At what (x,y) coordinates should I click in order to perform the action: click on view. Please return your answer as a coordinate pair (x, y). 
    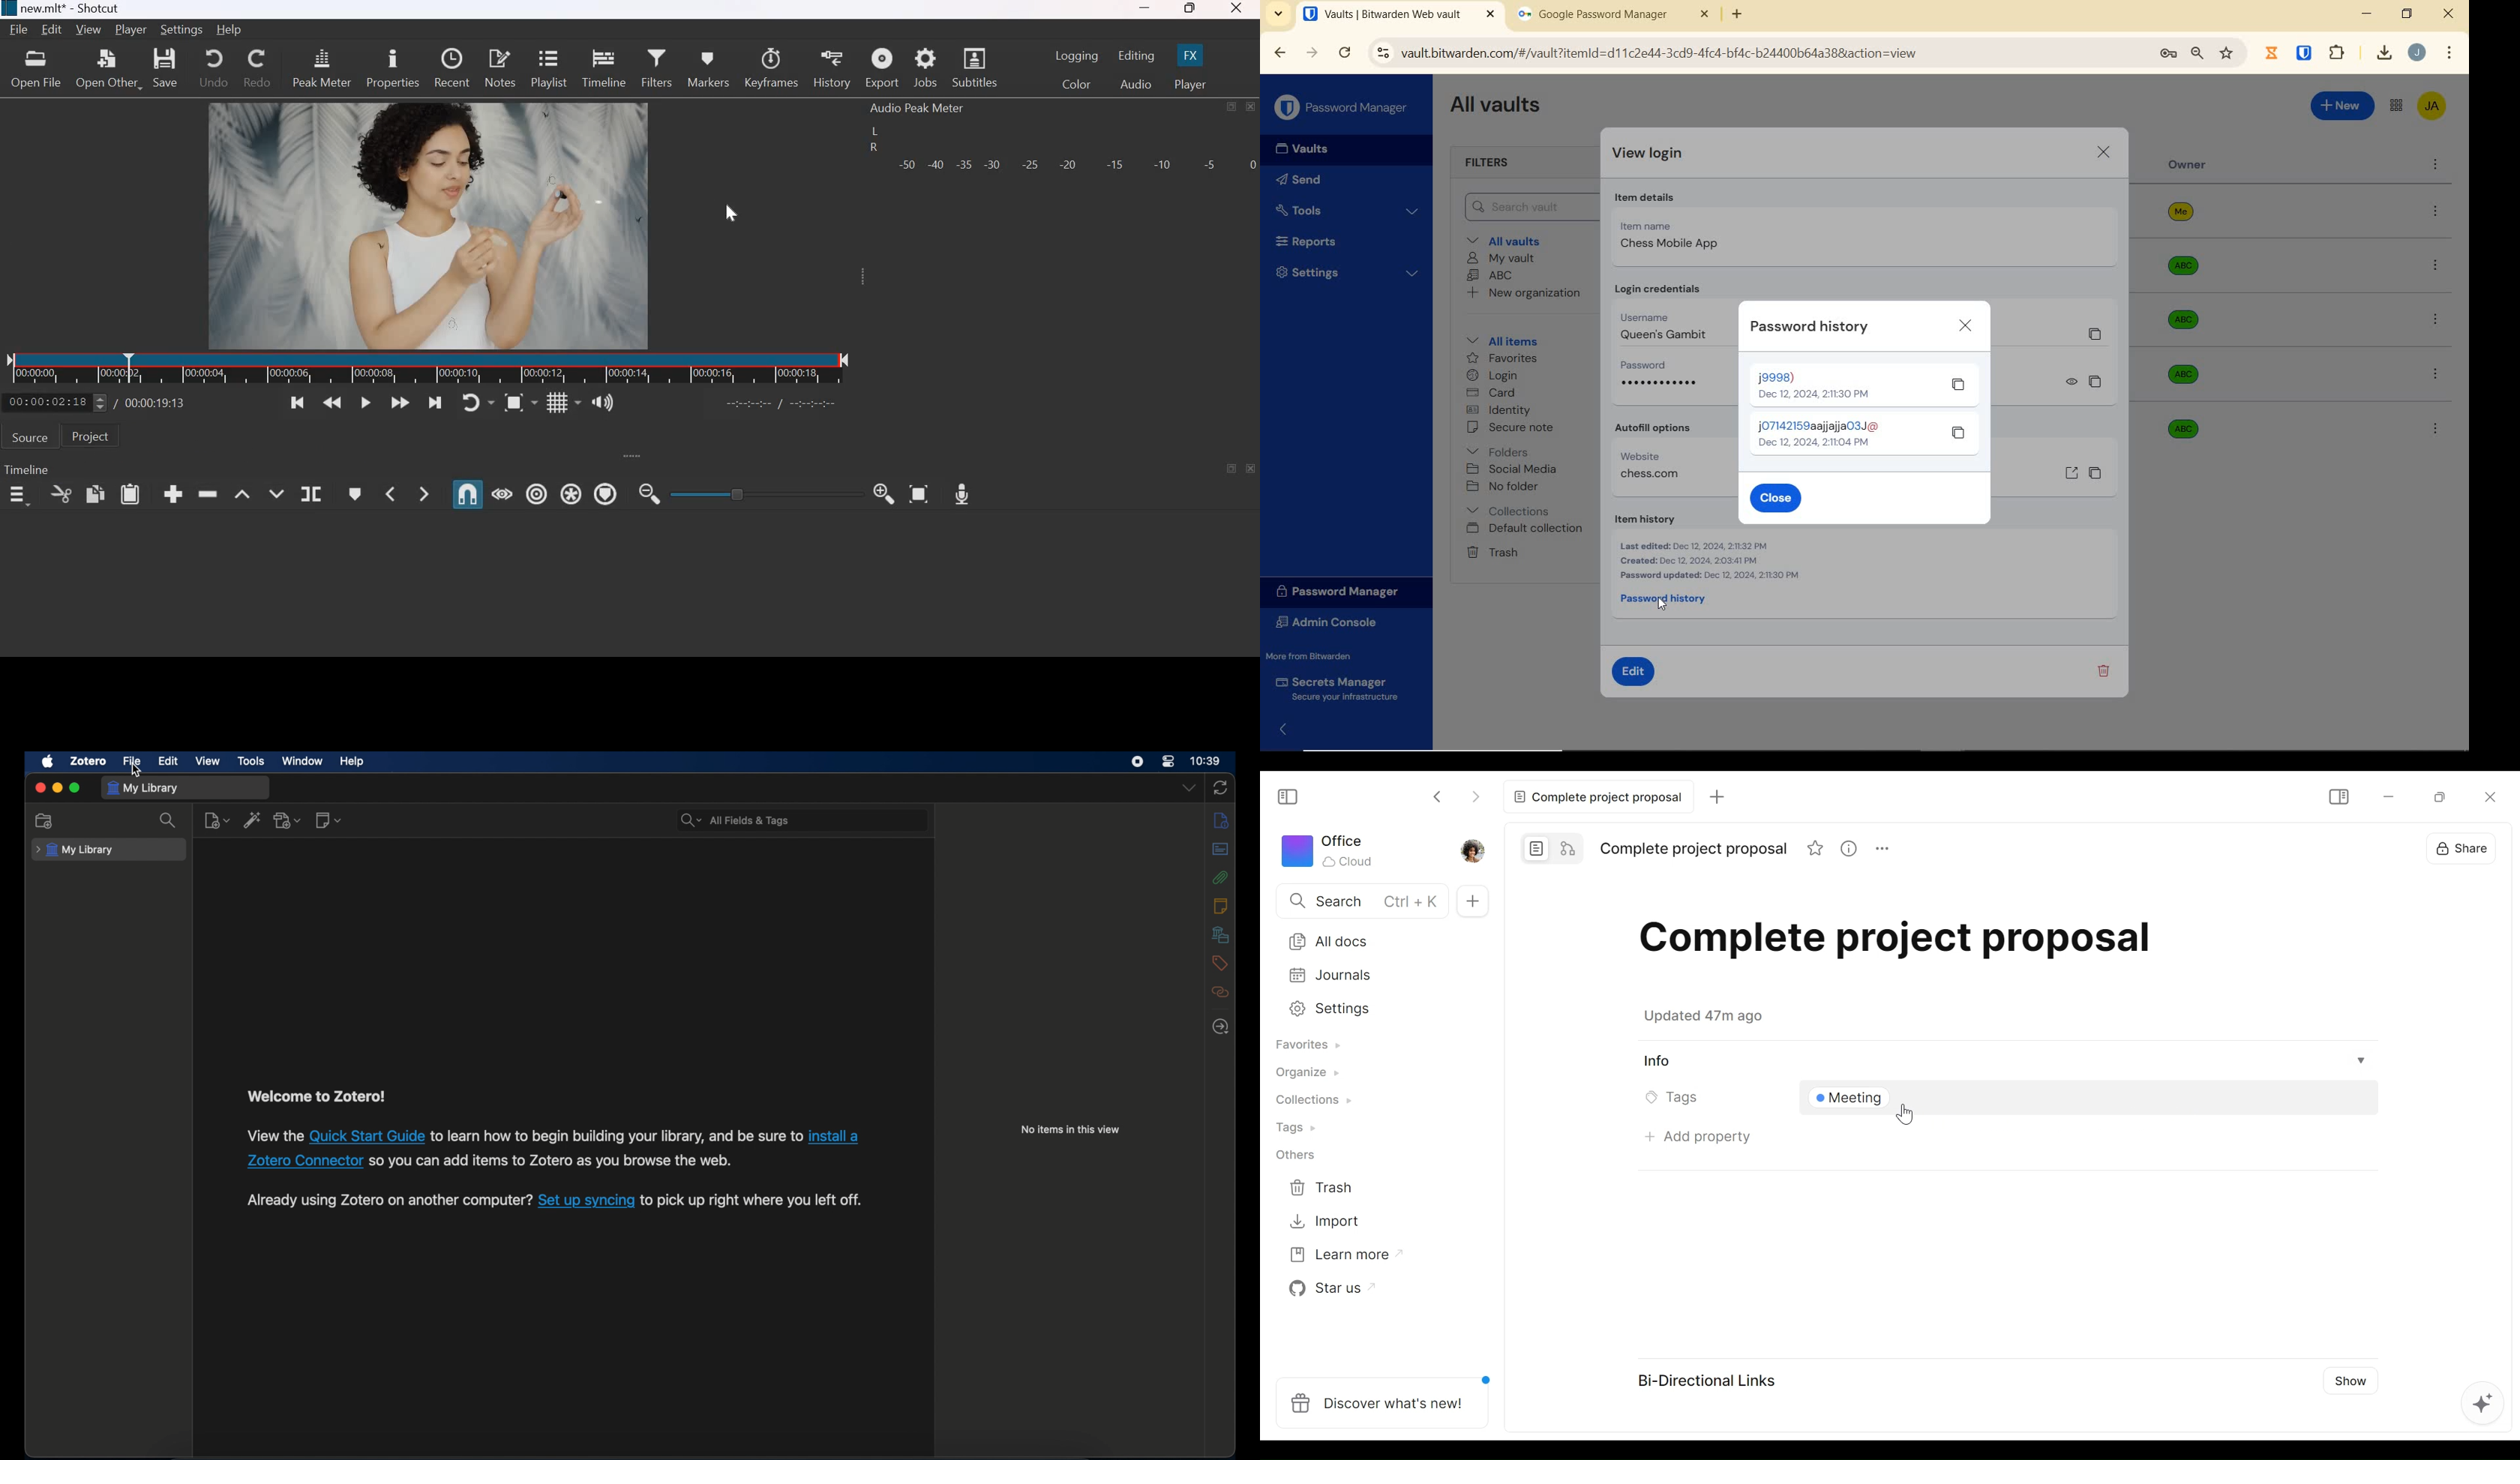
    Looking at the image, I should click on (2073, 382).